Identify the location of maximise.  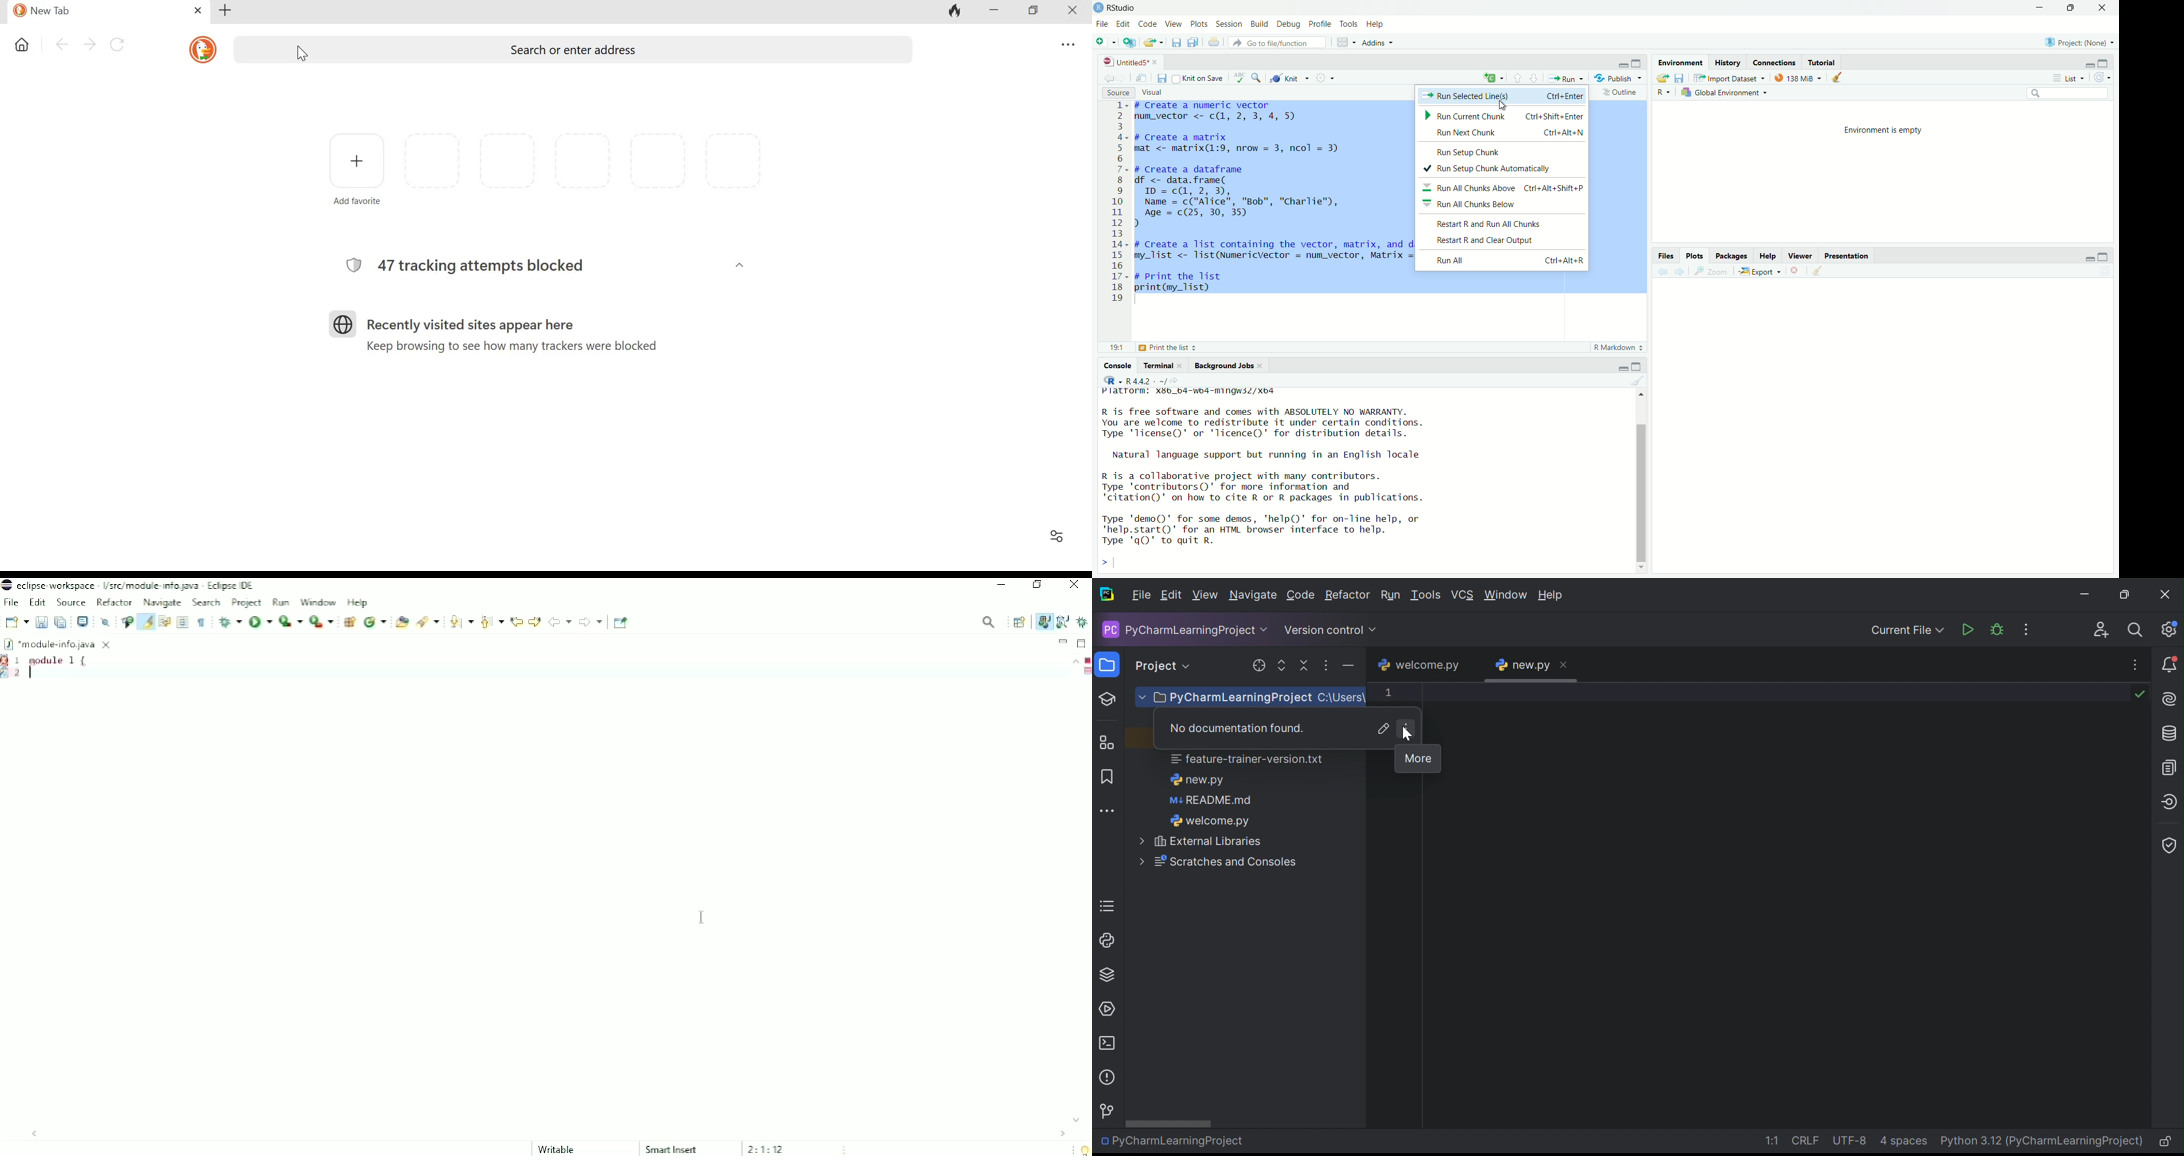
(1637, 62).